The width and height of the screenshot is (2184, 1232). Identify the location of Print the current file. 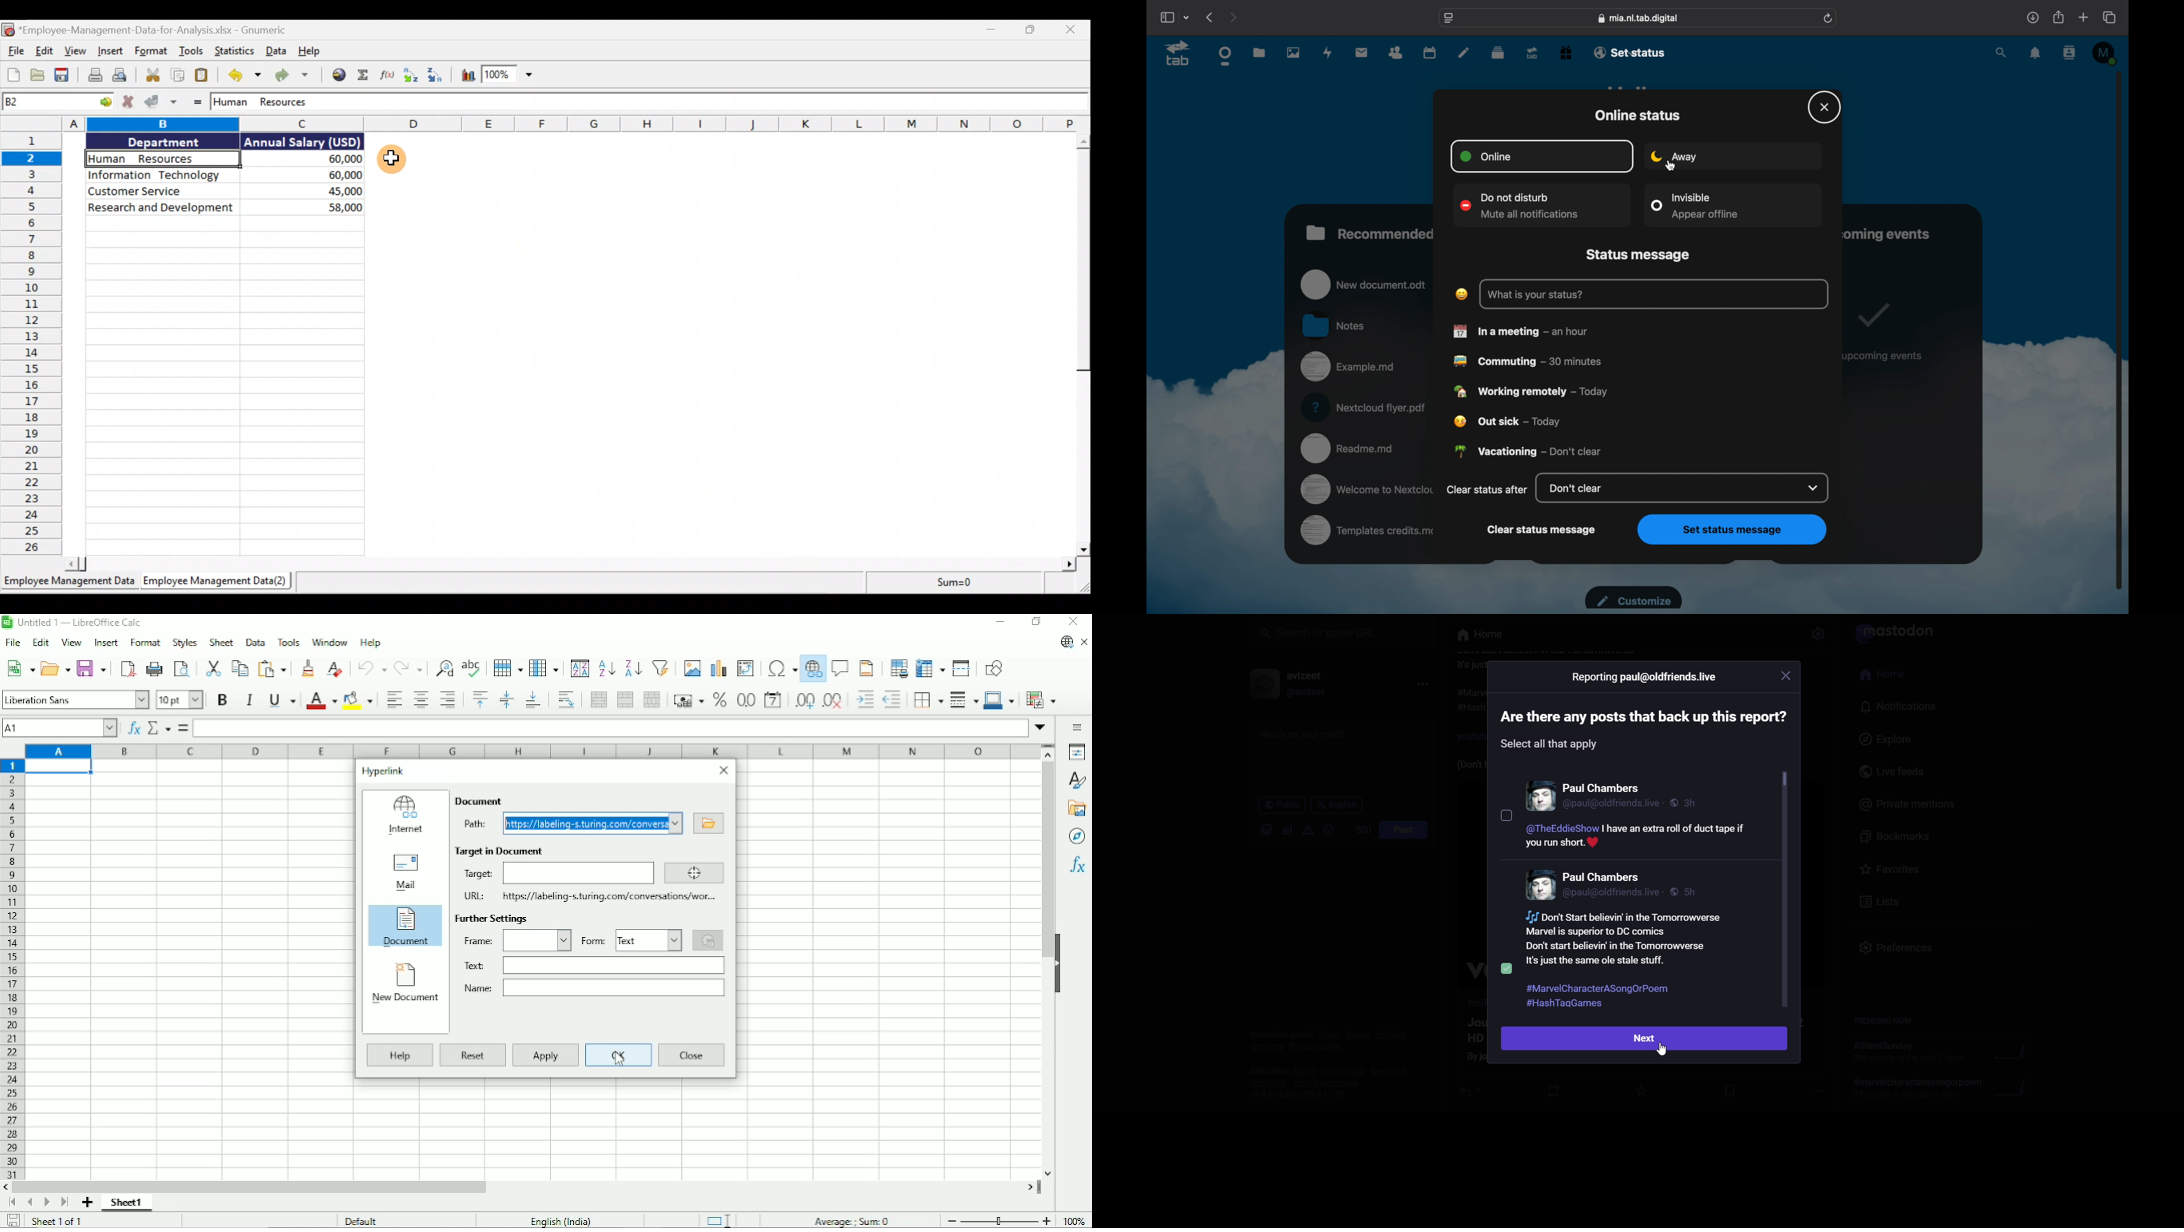
(92, 77).